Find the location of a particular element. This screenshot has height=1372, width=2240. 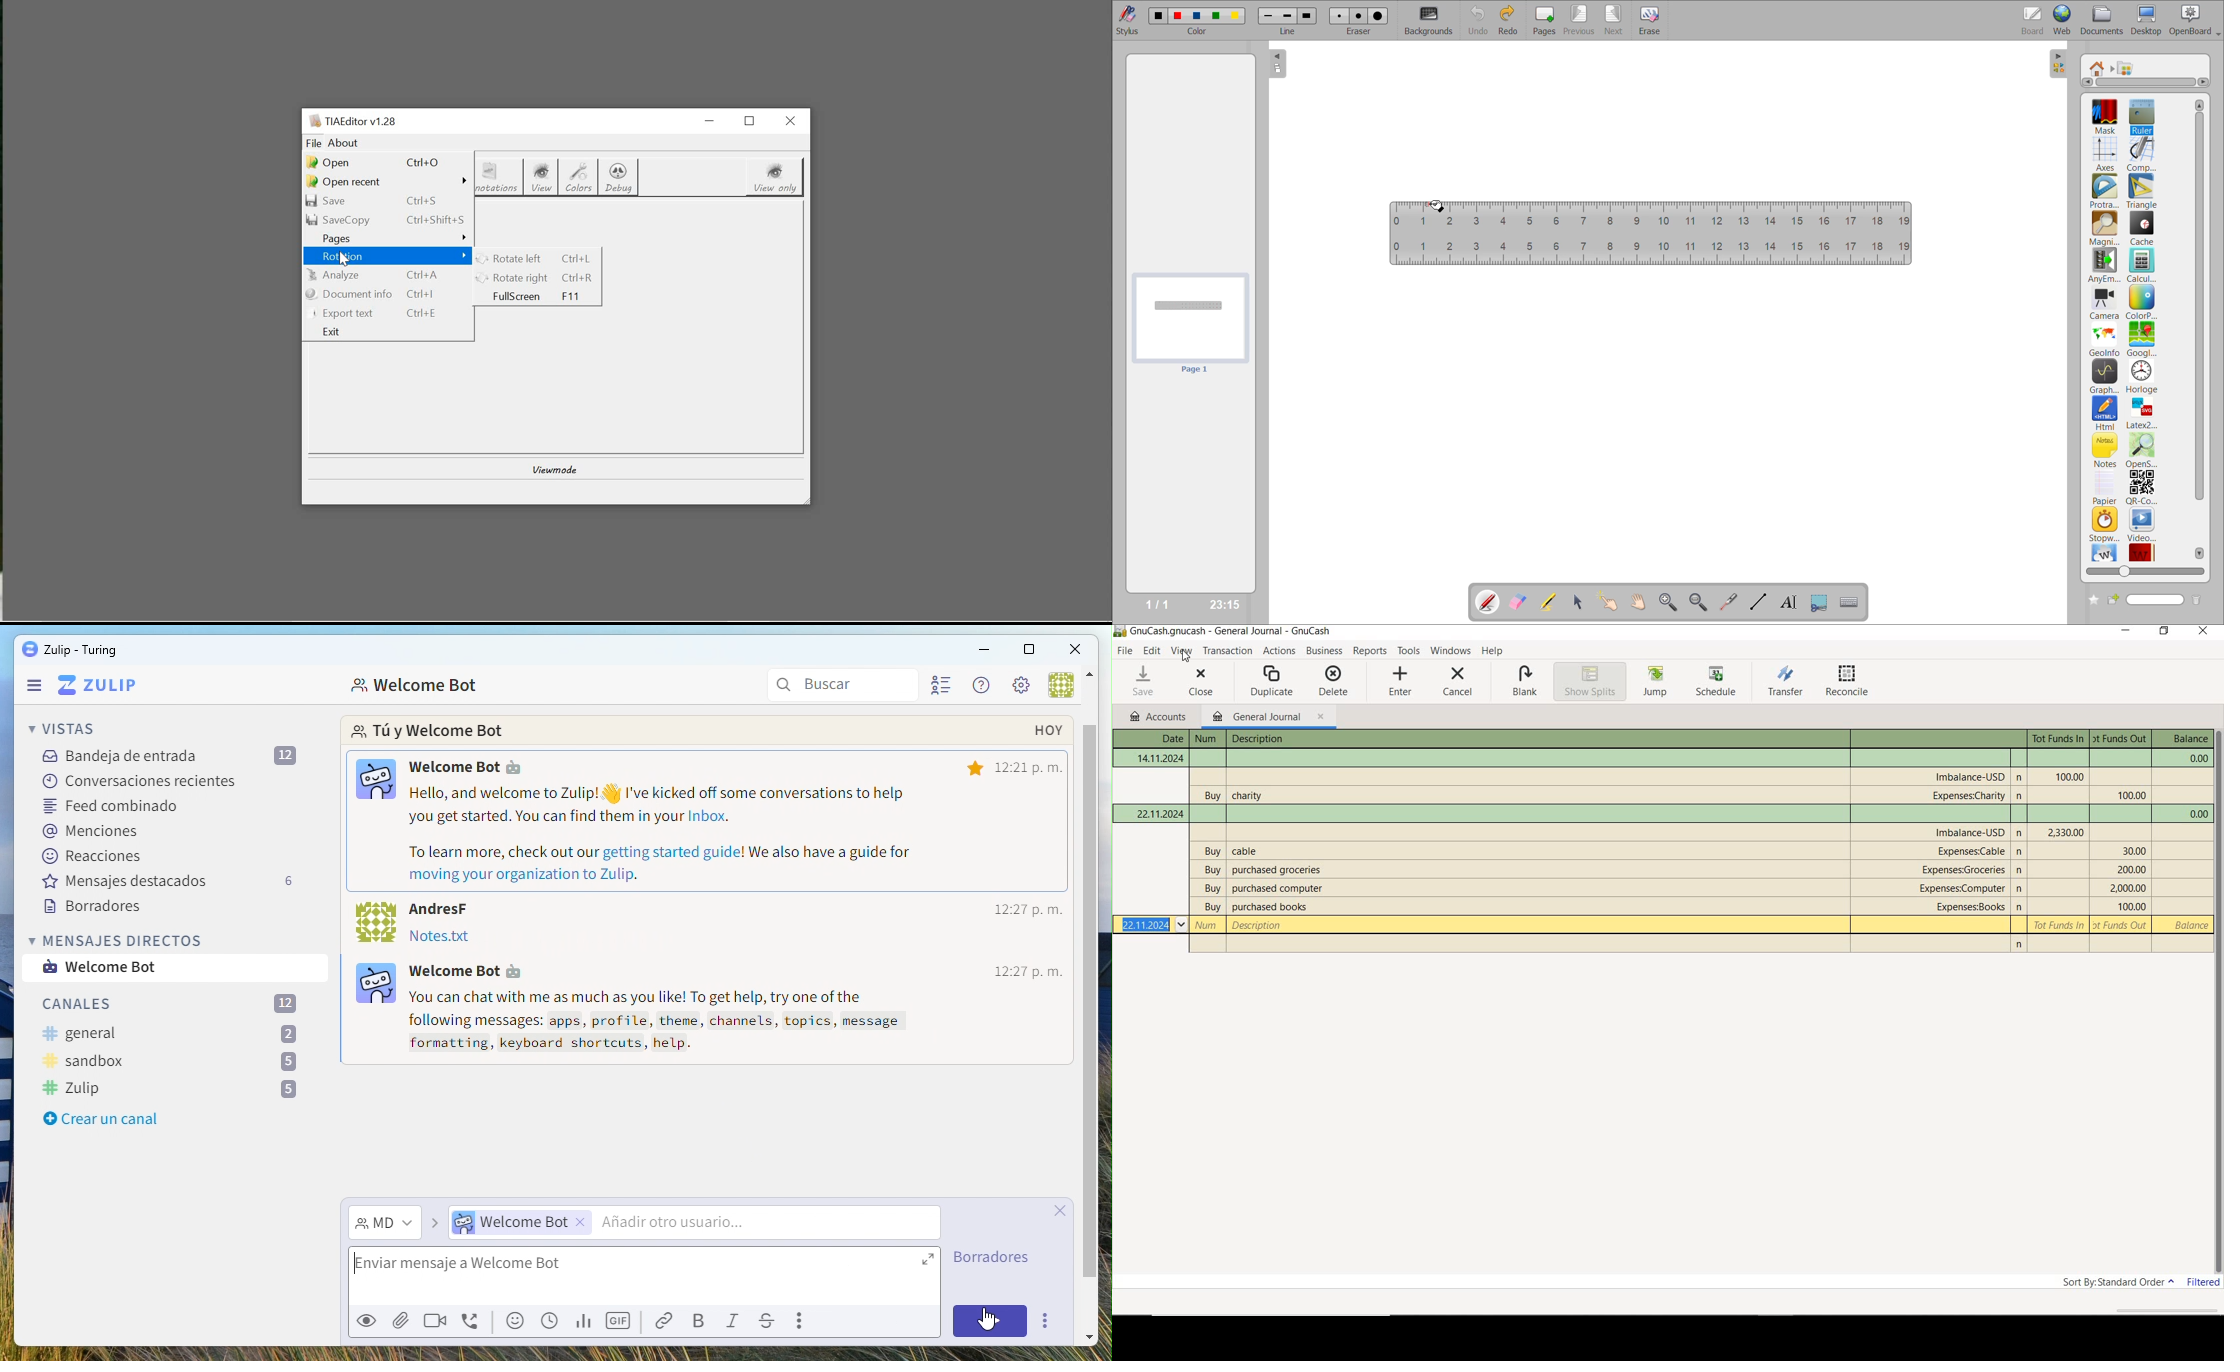

WINDOWS is located at coordinates (1451, 651).